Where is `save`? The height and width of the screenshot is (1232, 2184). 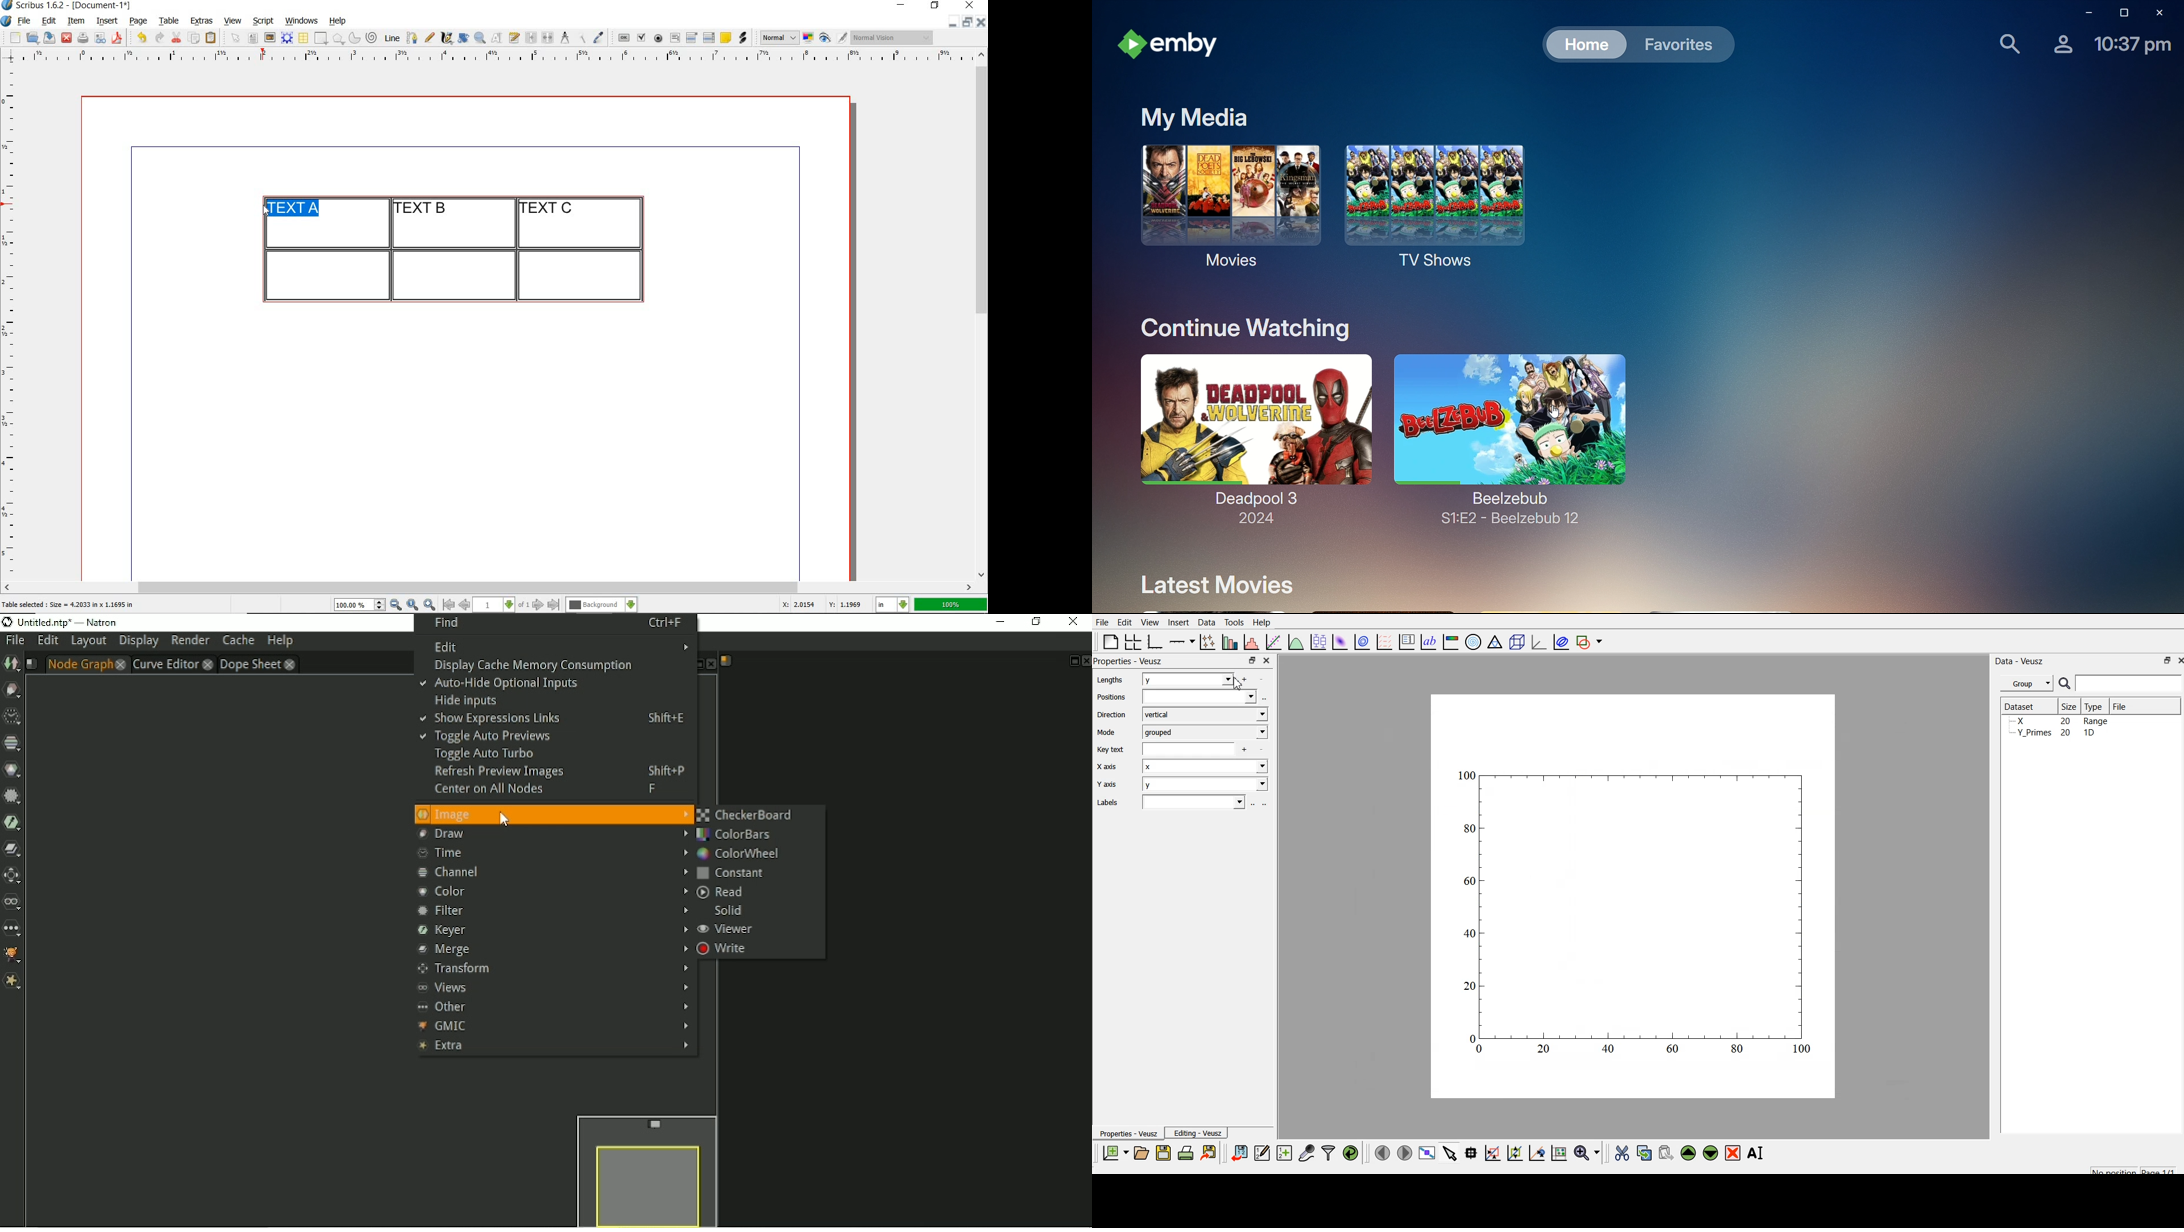 save is located at coordinates (48, 38).